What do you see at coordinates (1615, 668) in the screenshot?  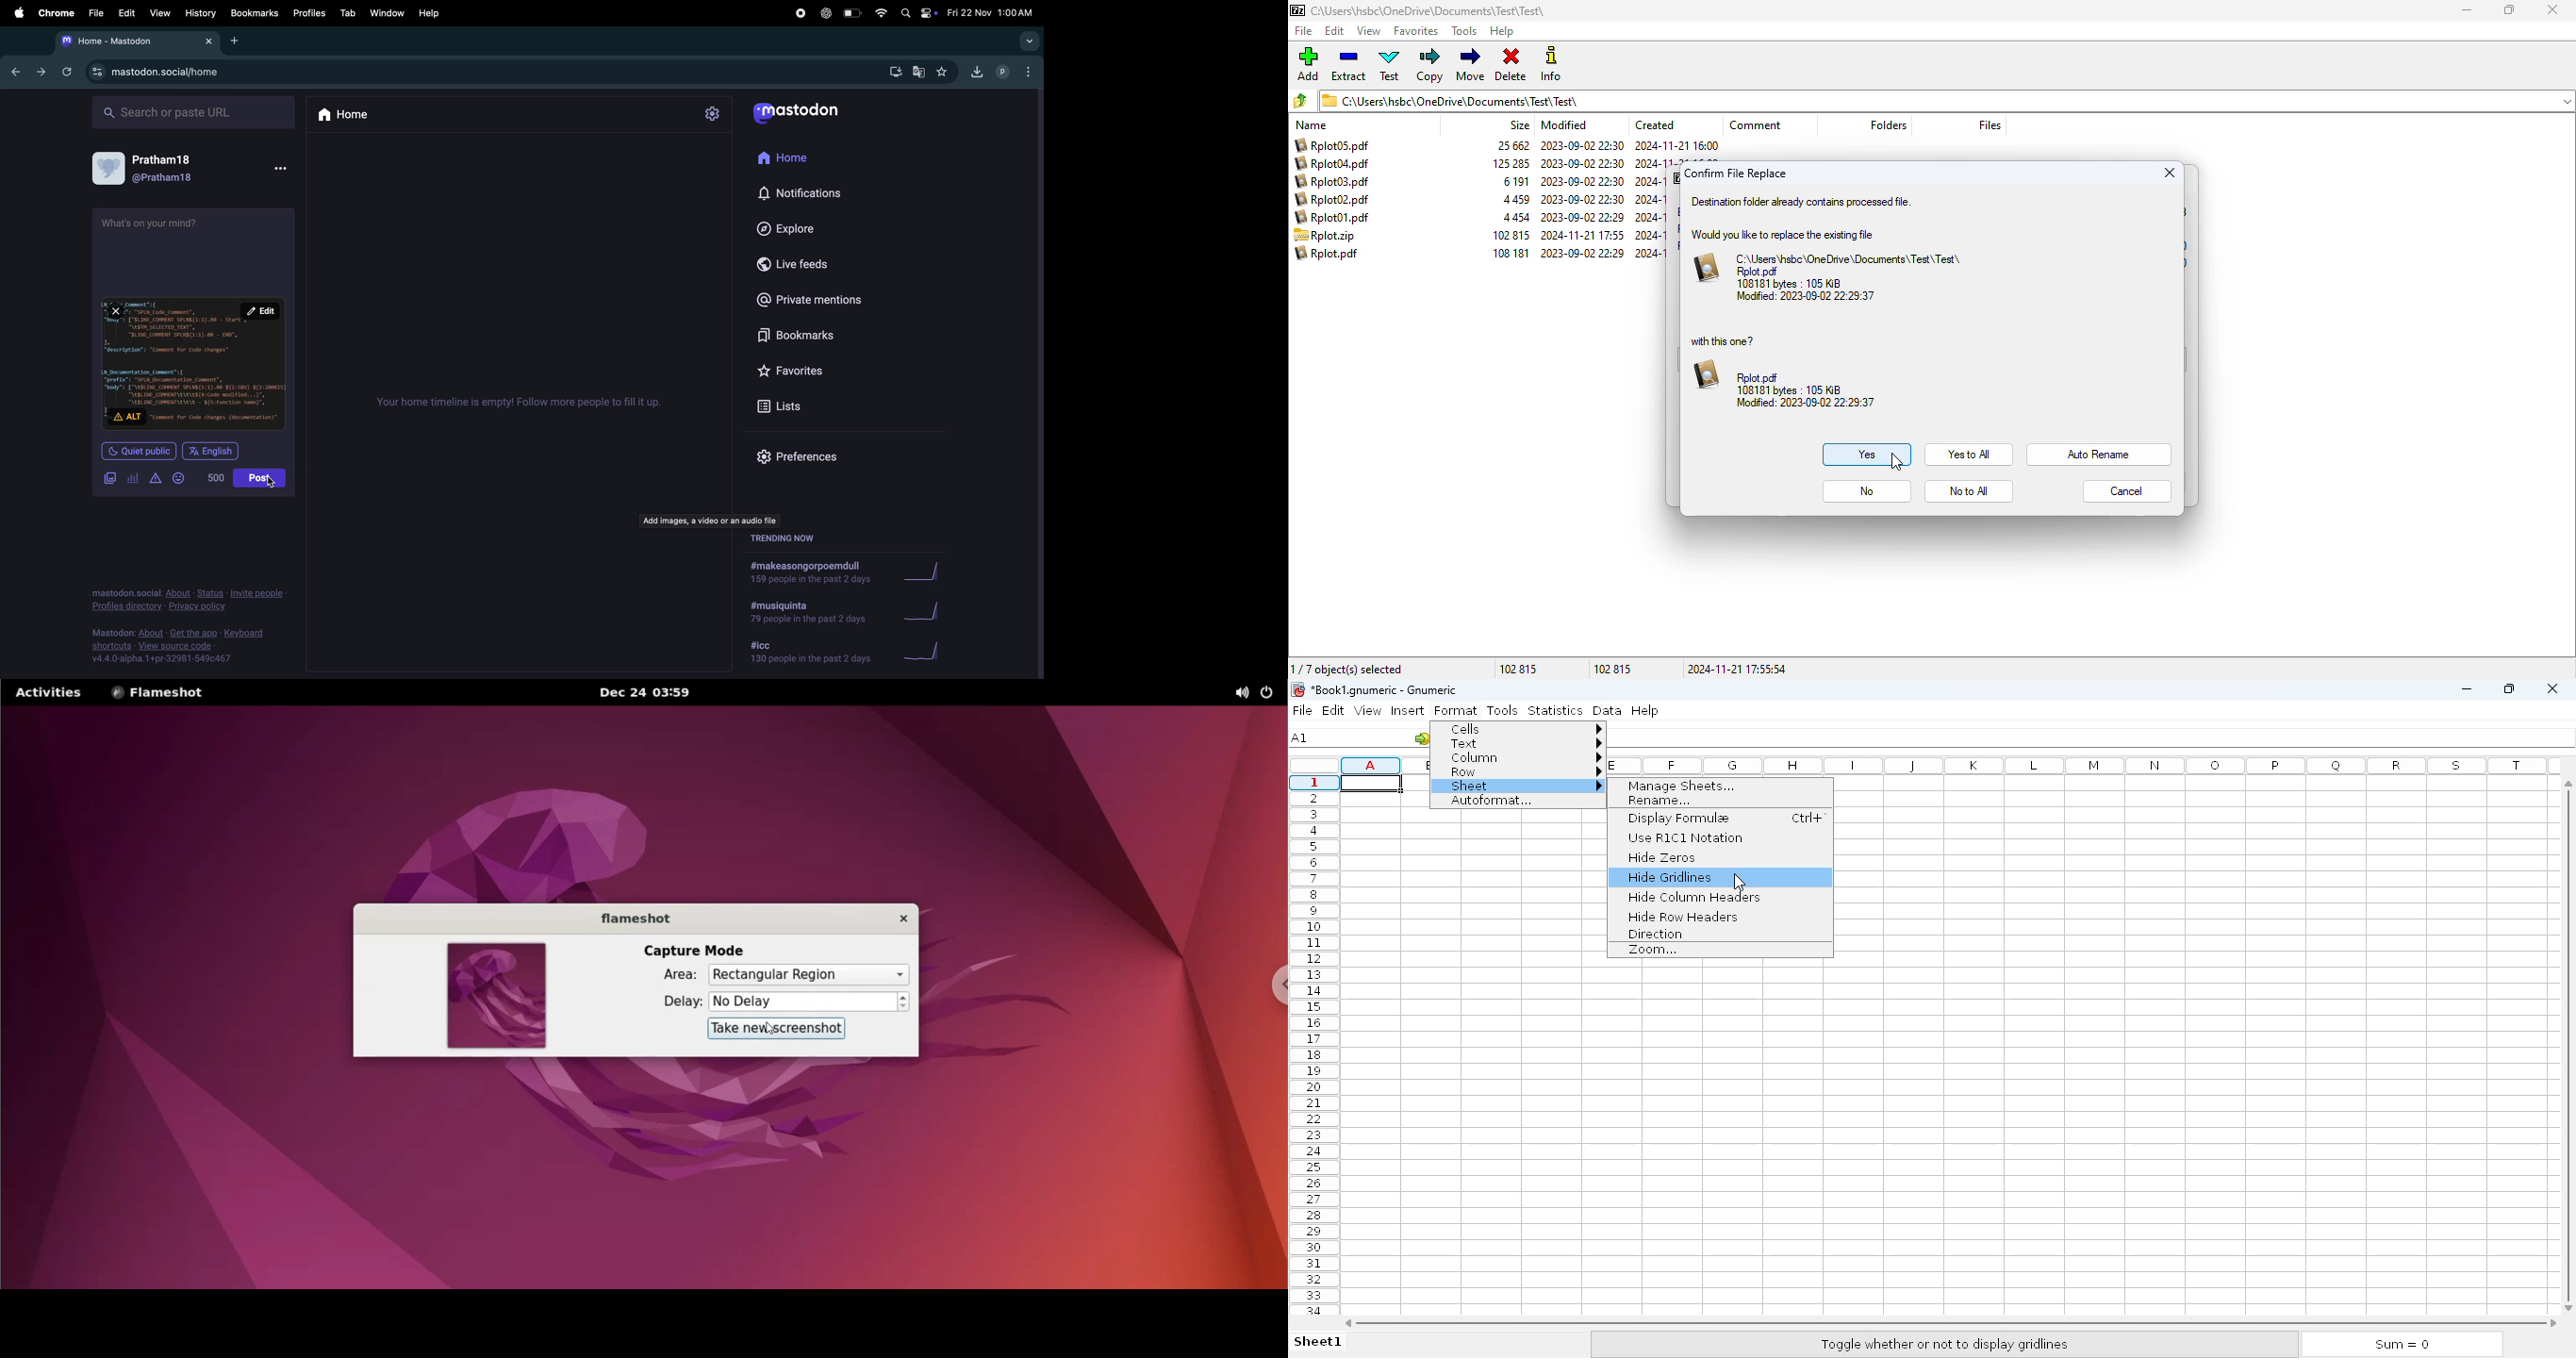 I see `102 815` at bounding box center [1615, 668].